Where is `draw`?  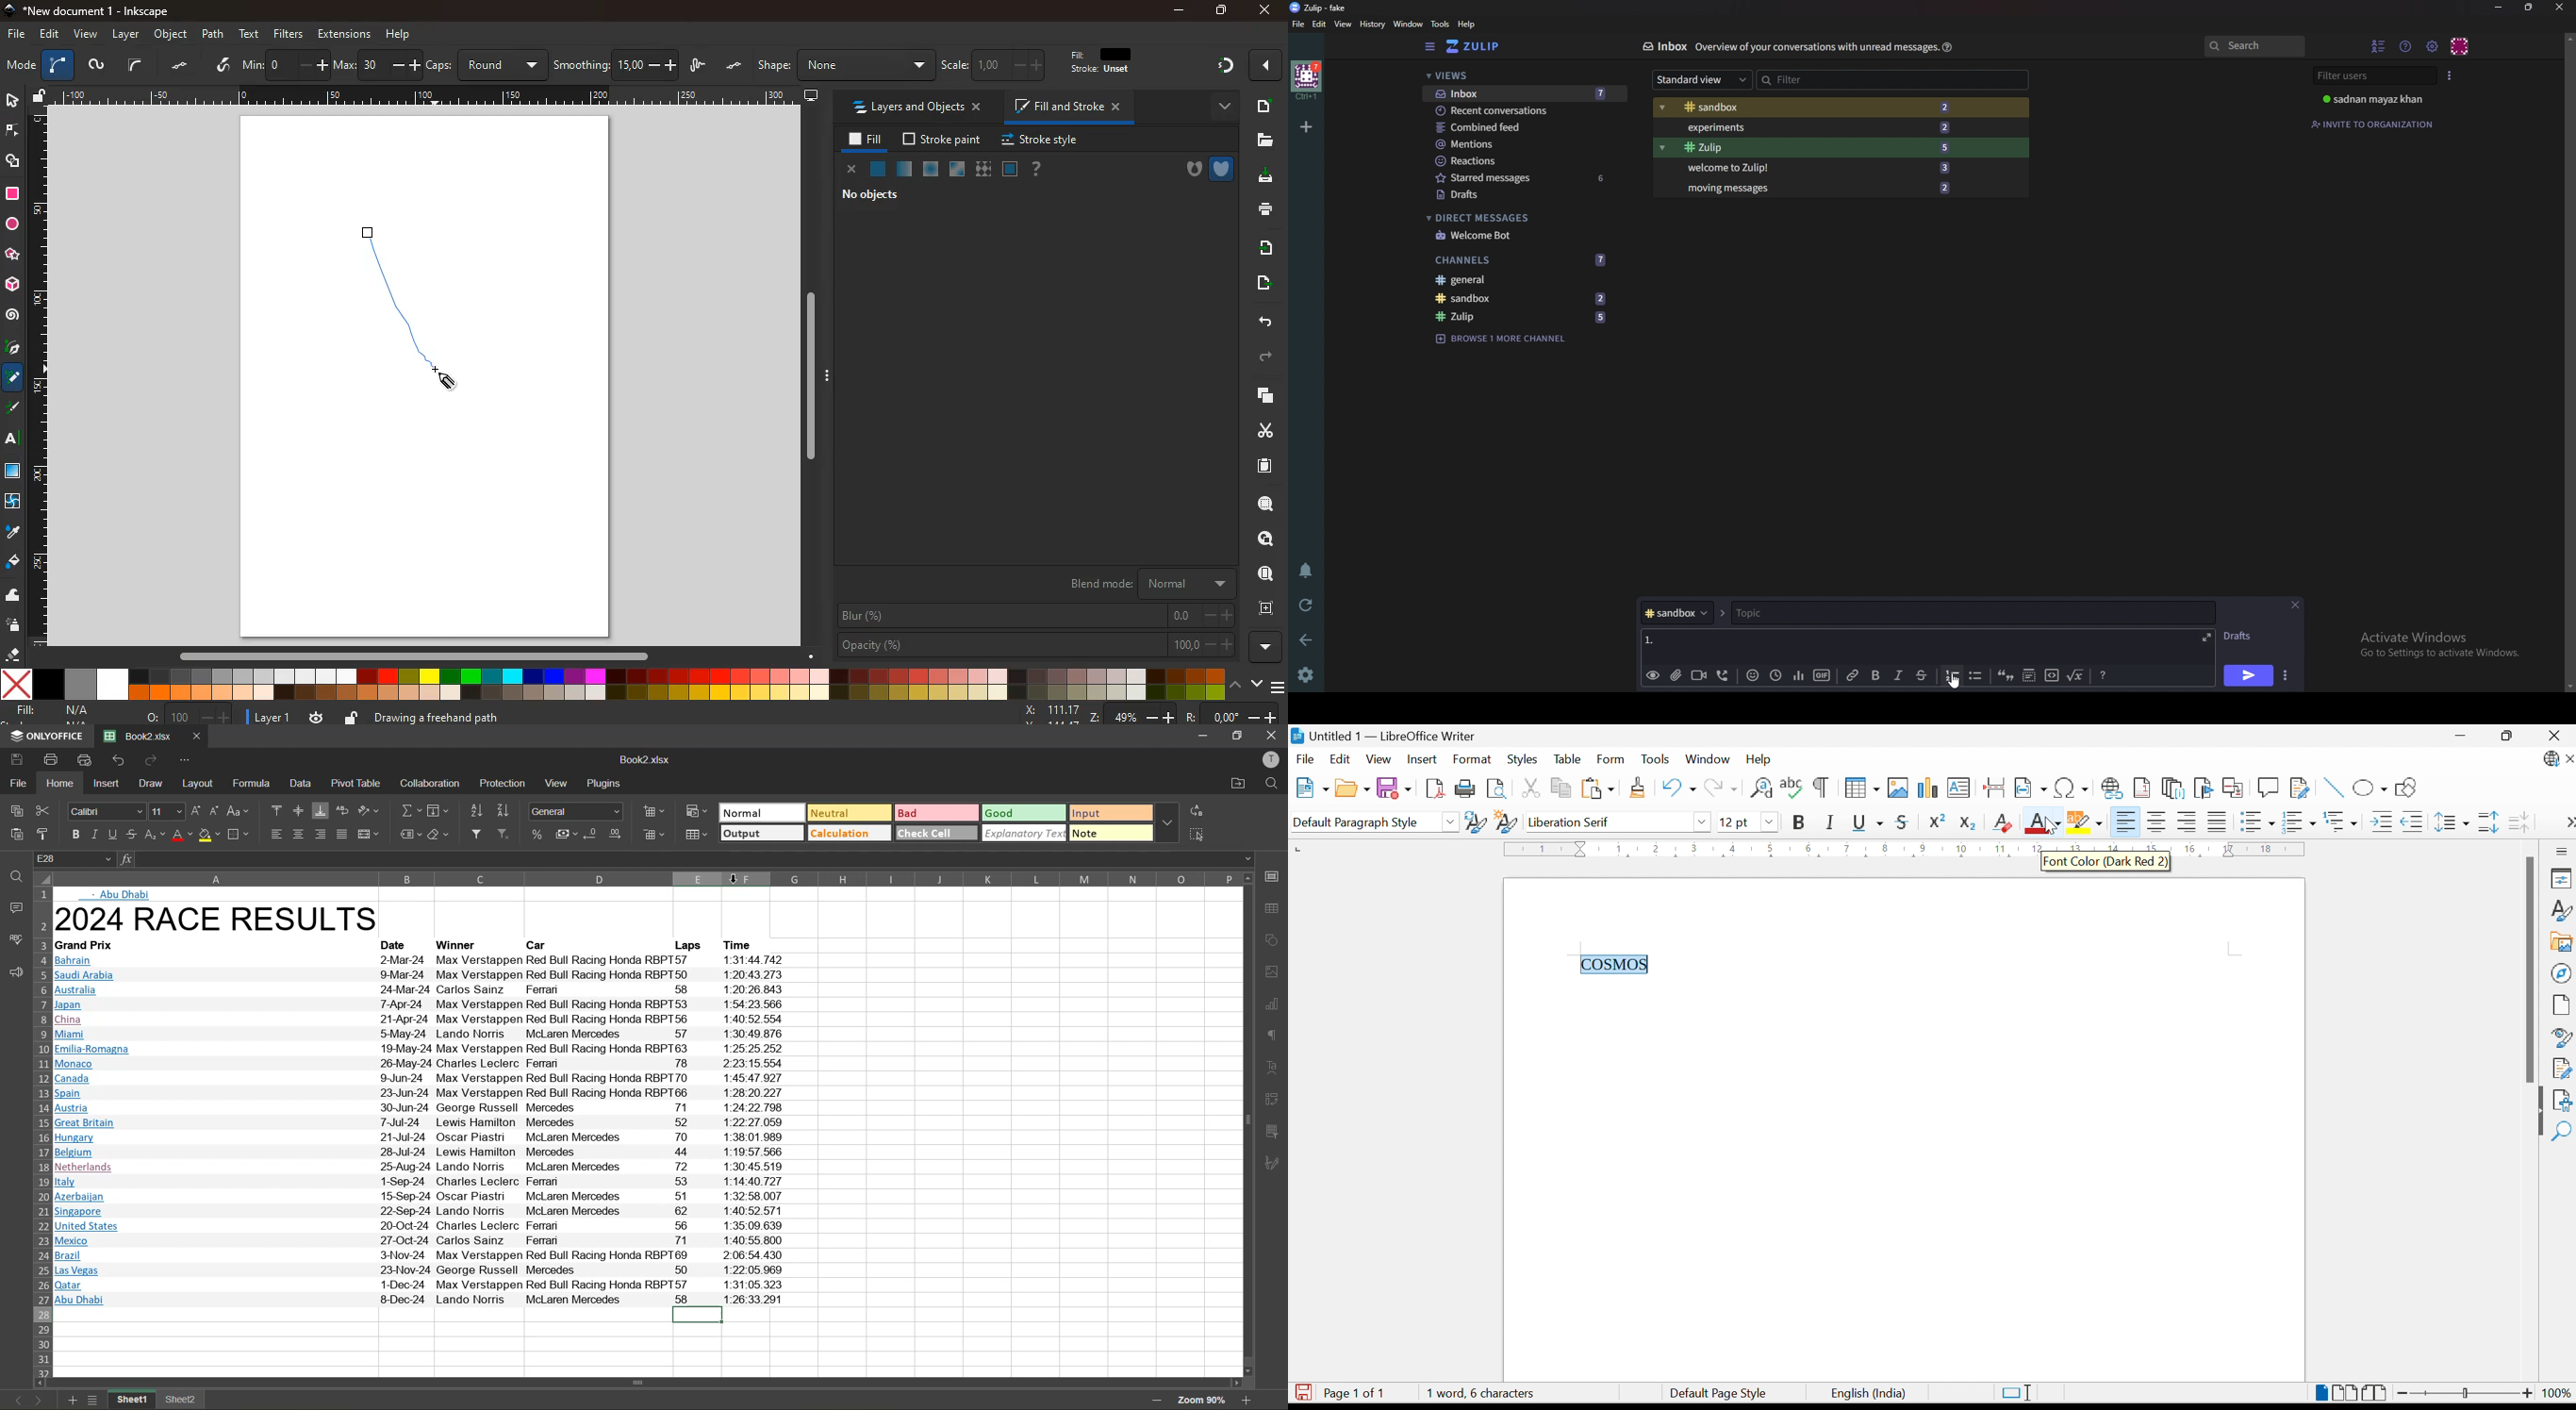 draw is located at coordinates (224, 66).